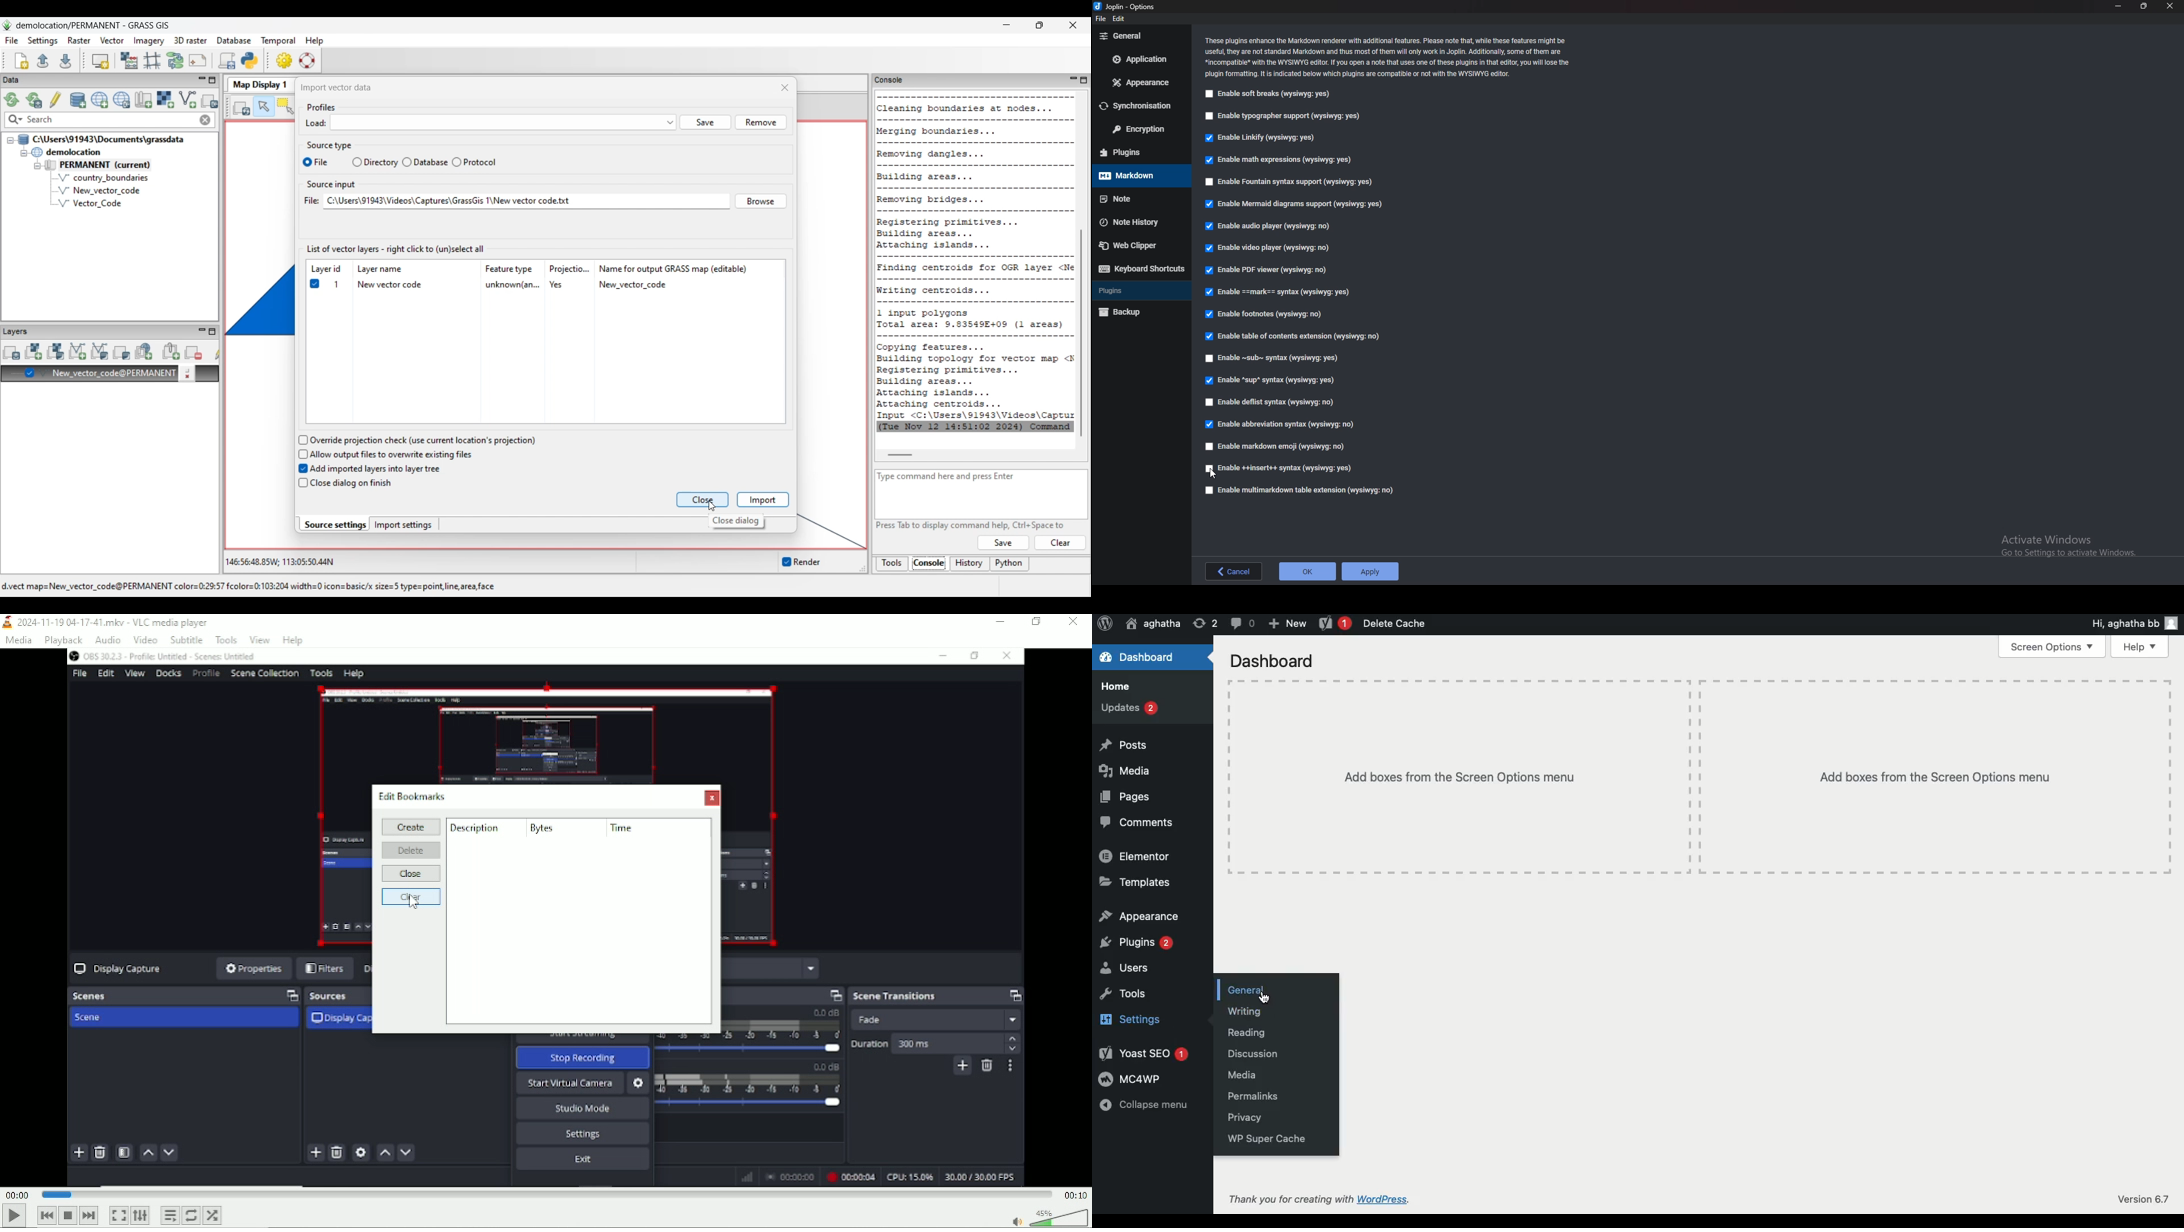 This screenshot has width=2184, height=1232. I want to click on encryption, so click(1138, 129).